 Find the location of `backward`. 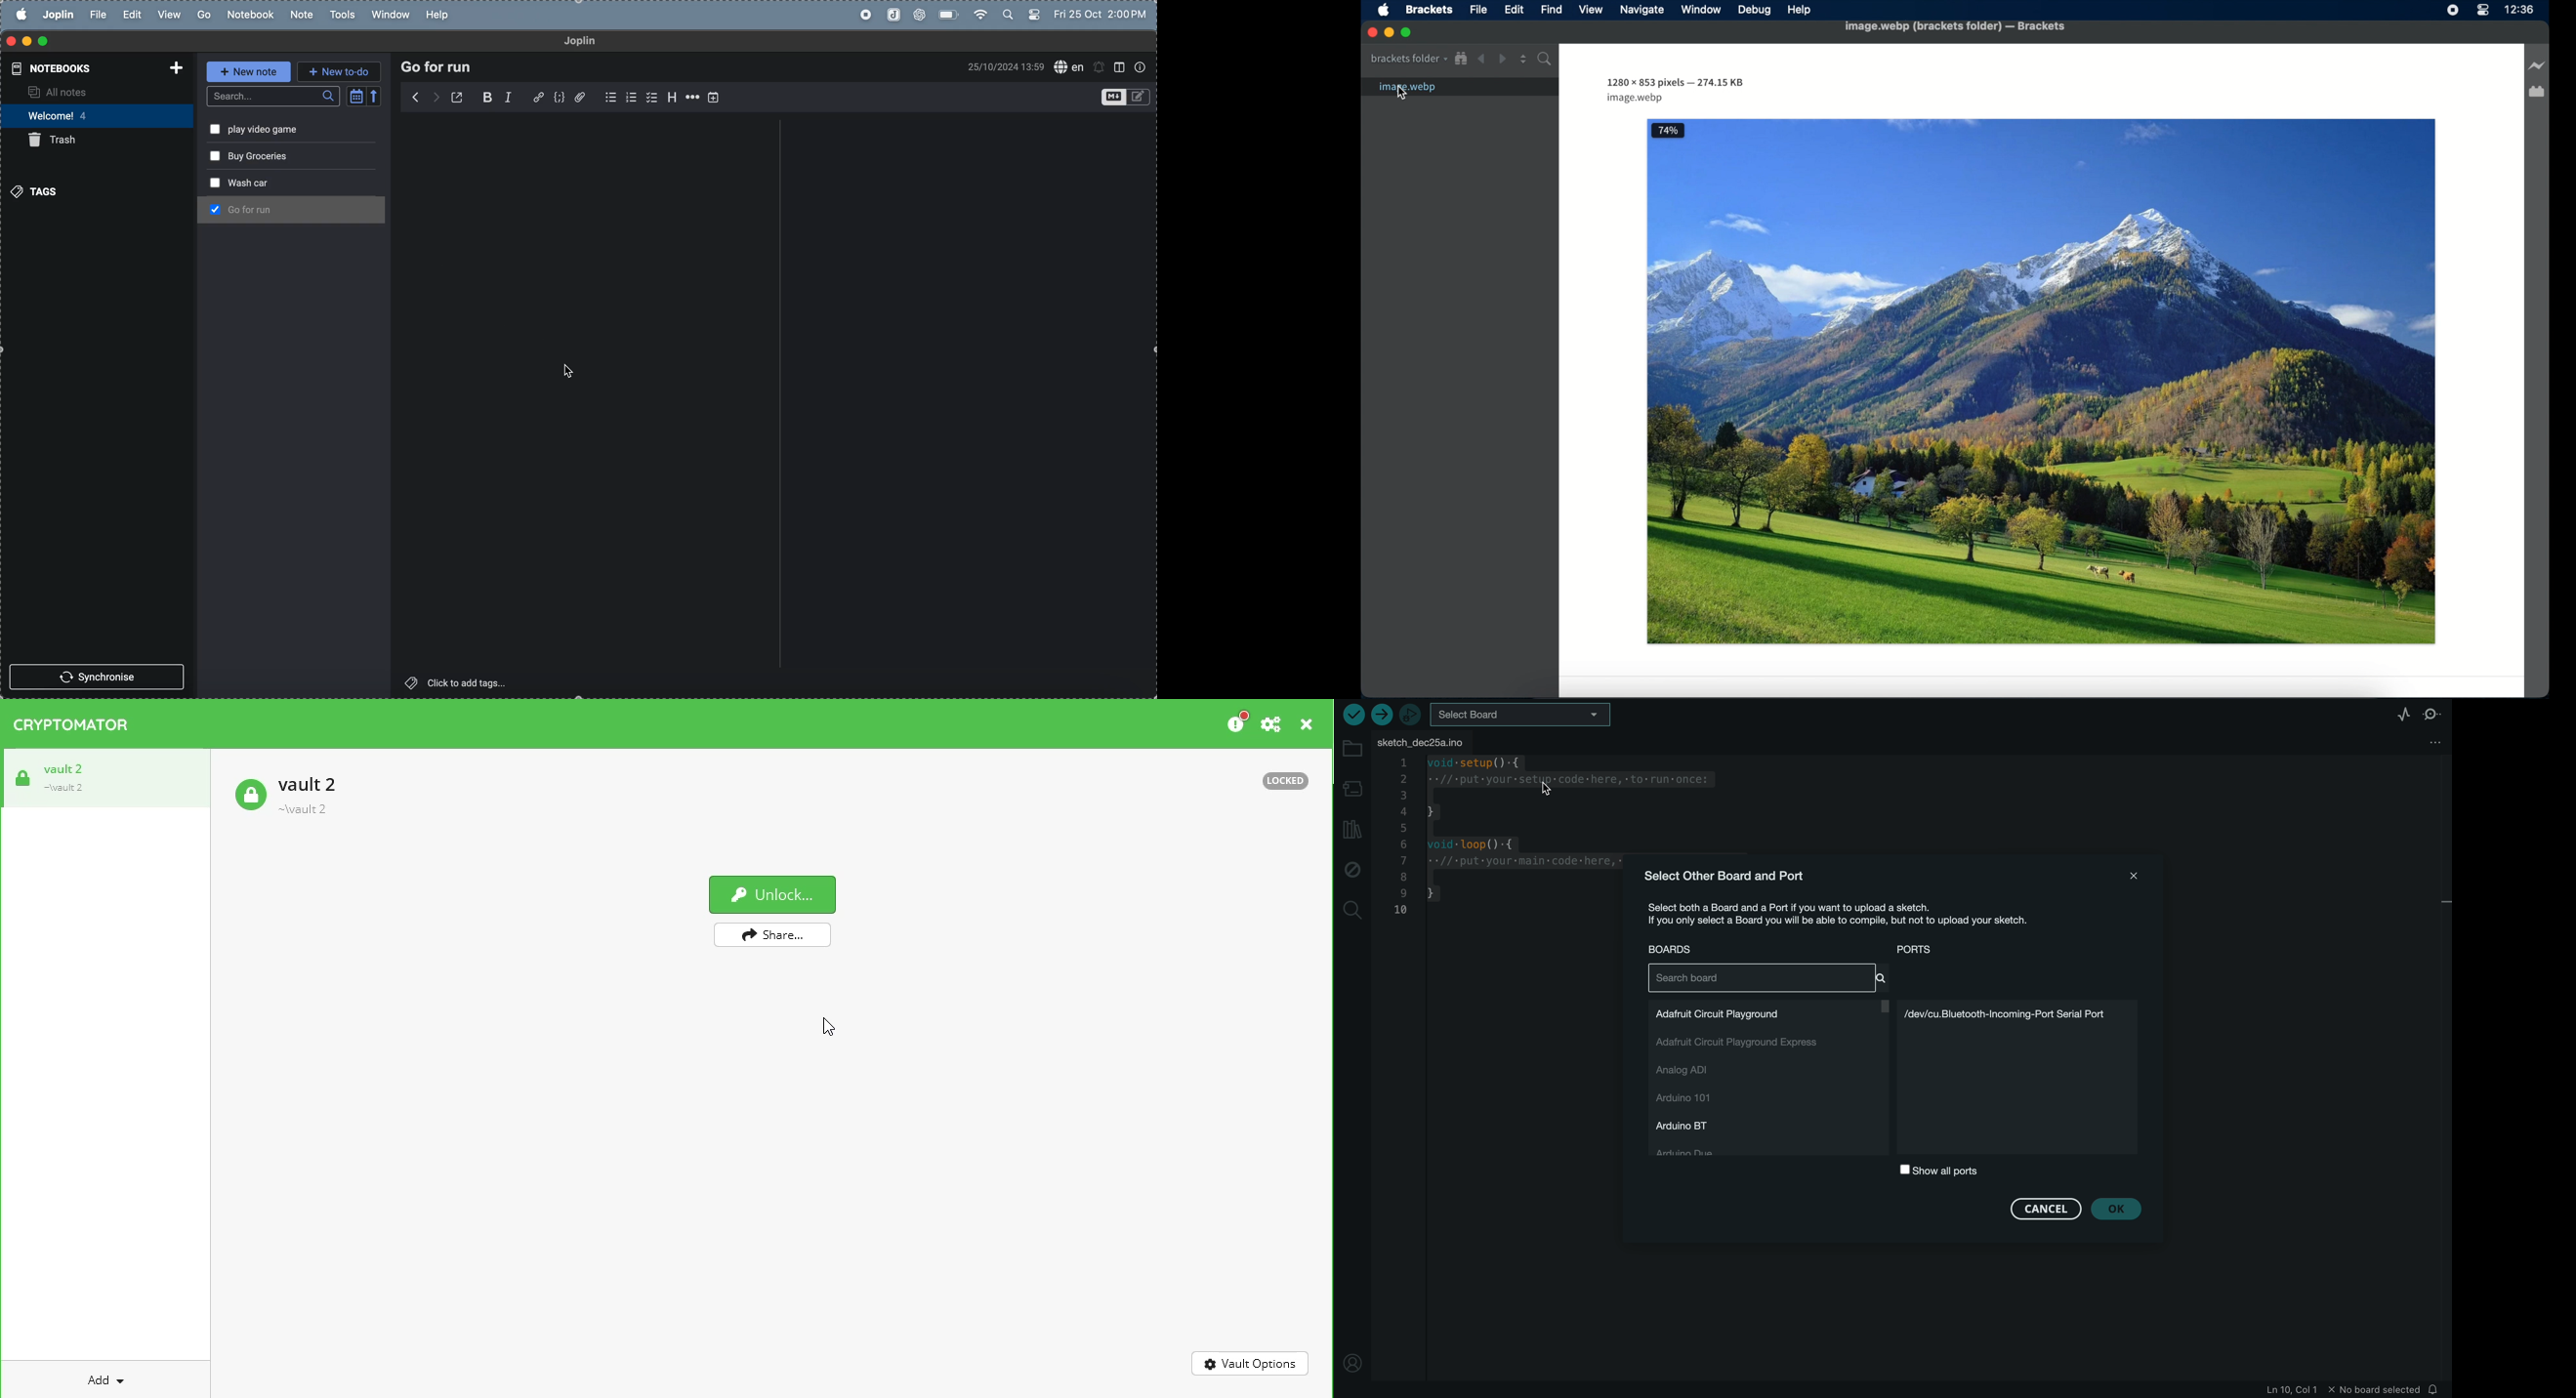

backward is located at coordinates (437, 96).